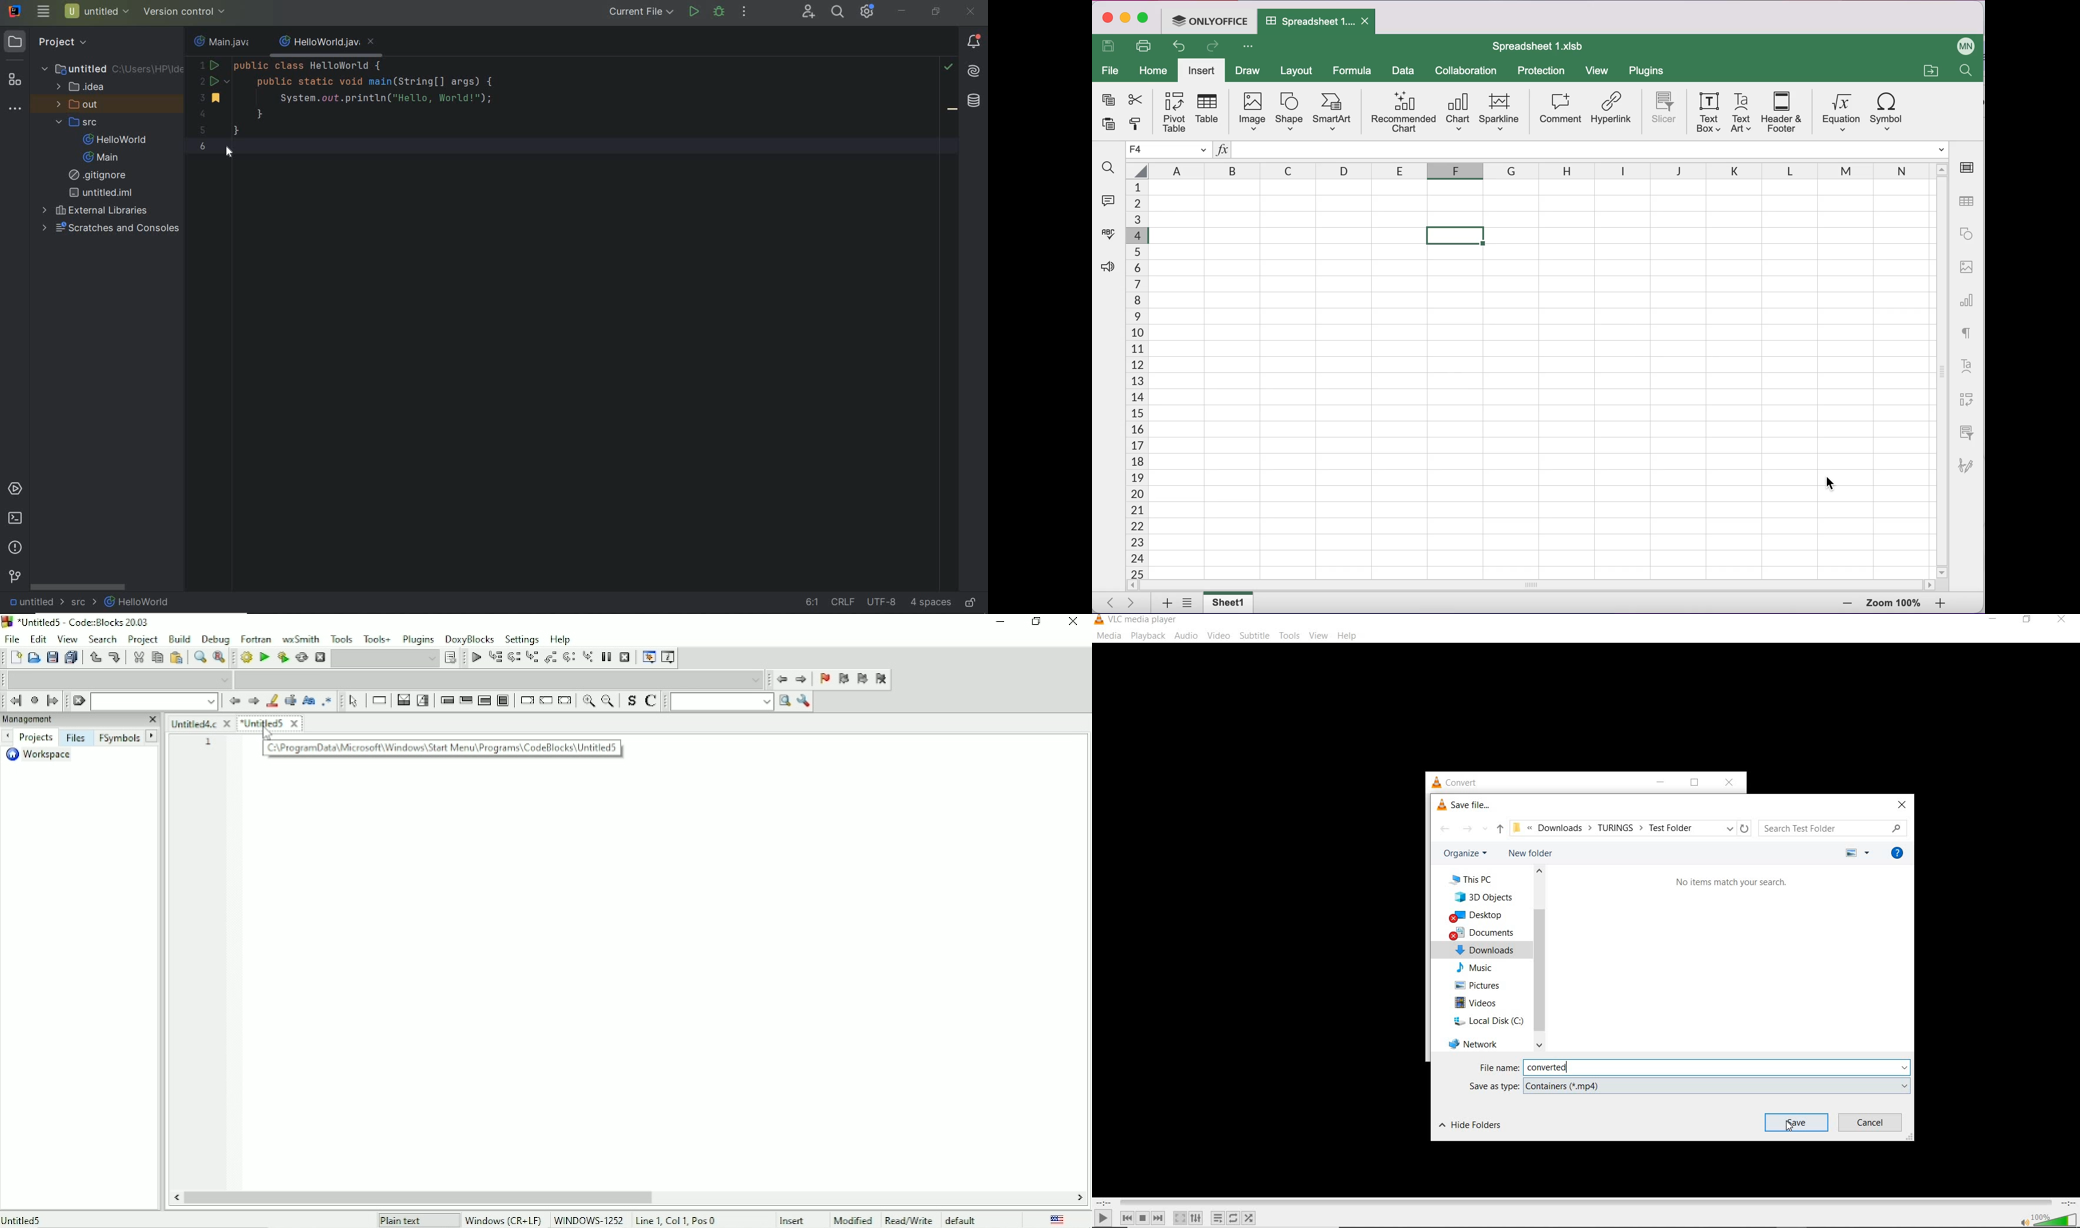 This screenshot has width=2100, height=1232. Describe the element at coordinates (1127, 1218) in the screenshot. I see `previous media` at that location.